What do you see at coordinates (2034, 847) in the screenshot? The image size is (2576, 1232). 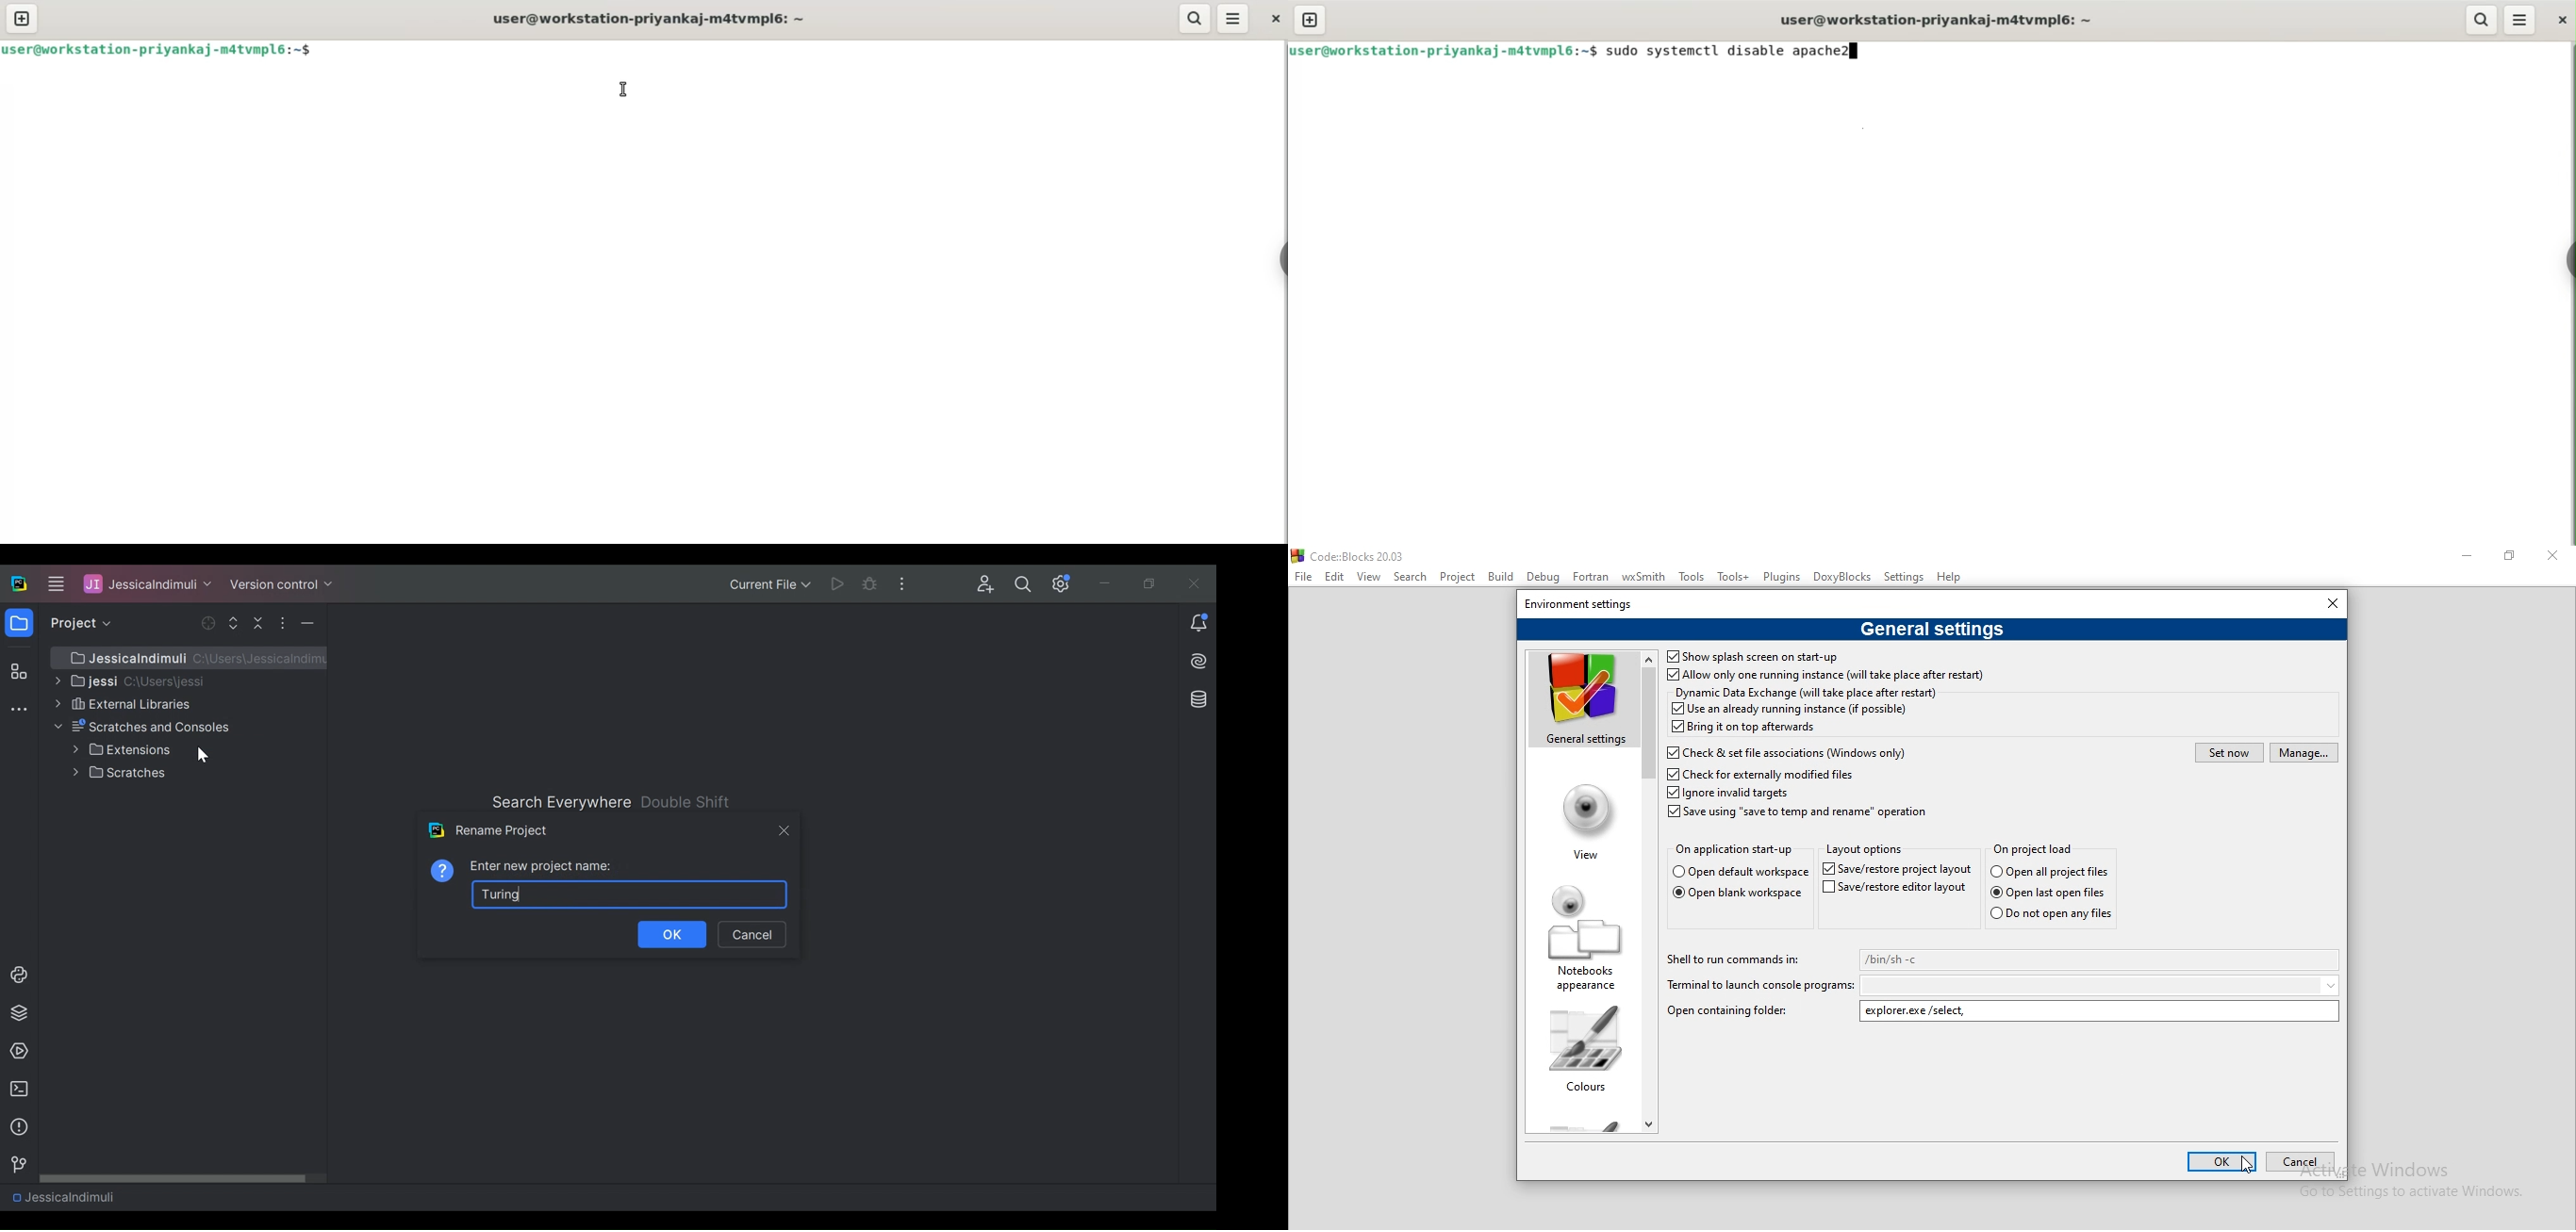 I see `On project load` at bounding box center [2034, 847].